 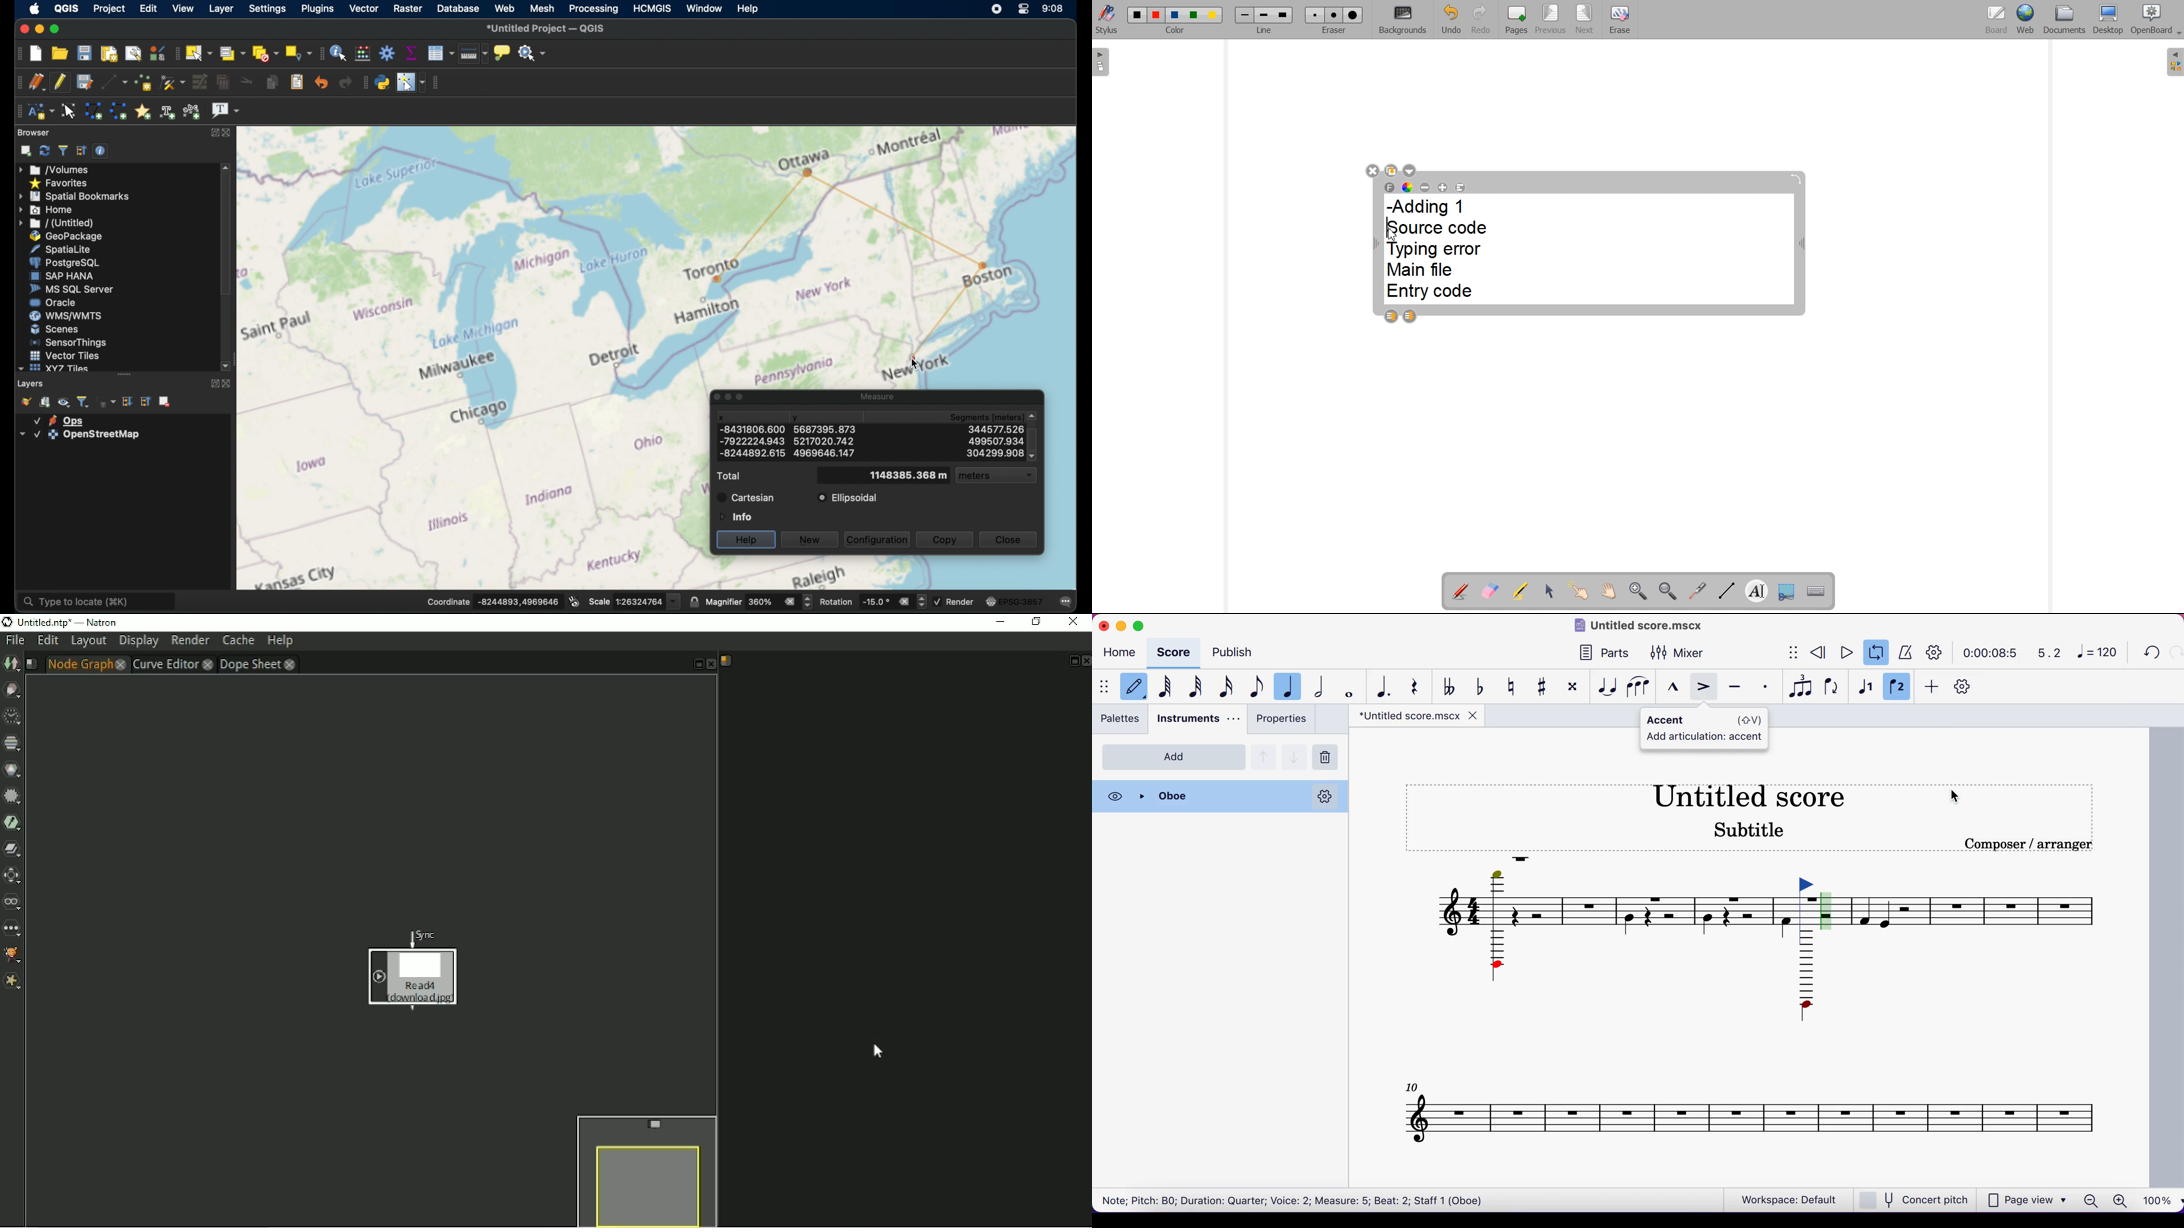 I want to click on untitles project QGIS, so click(x=548, y=29).